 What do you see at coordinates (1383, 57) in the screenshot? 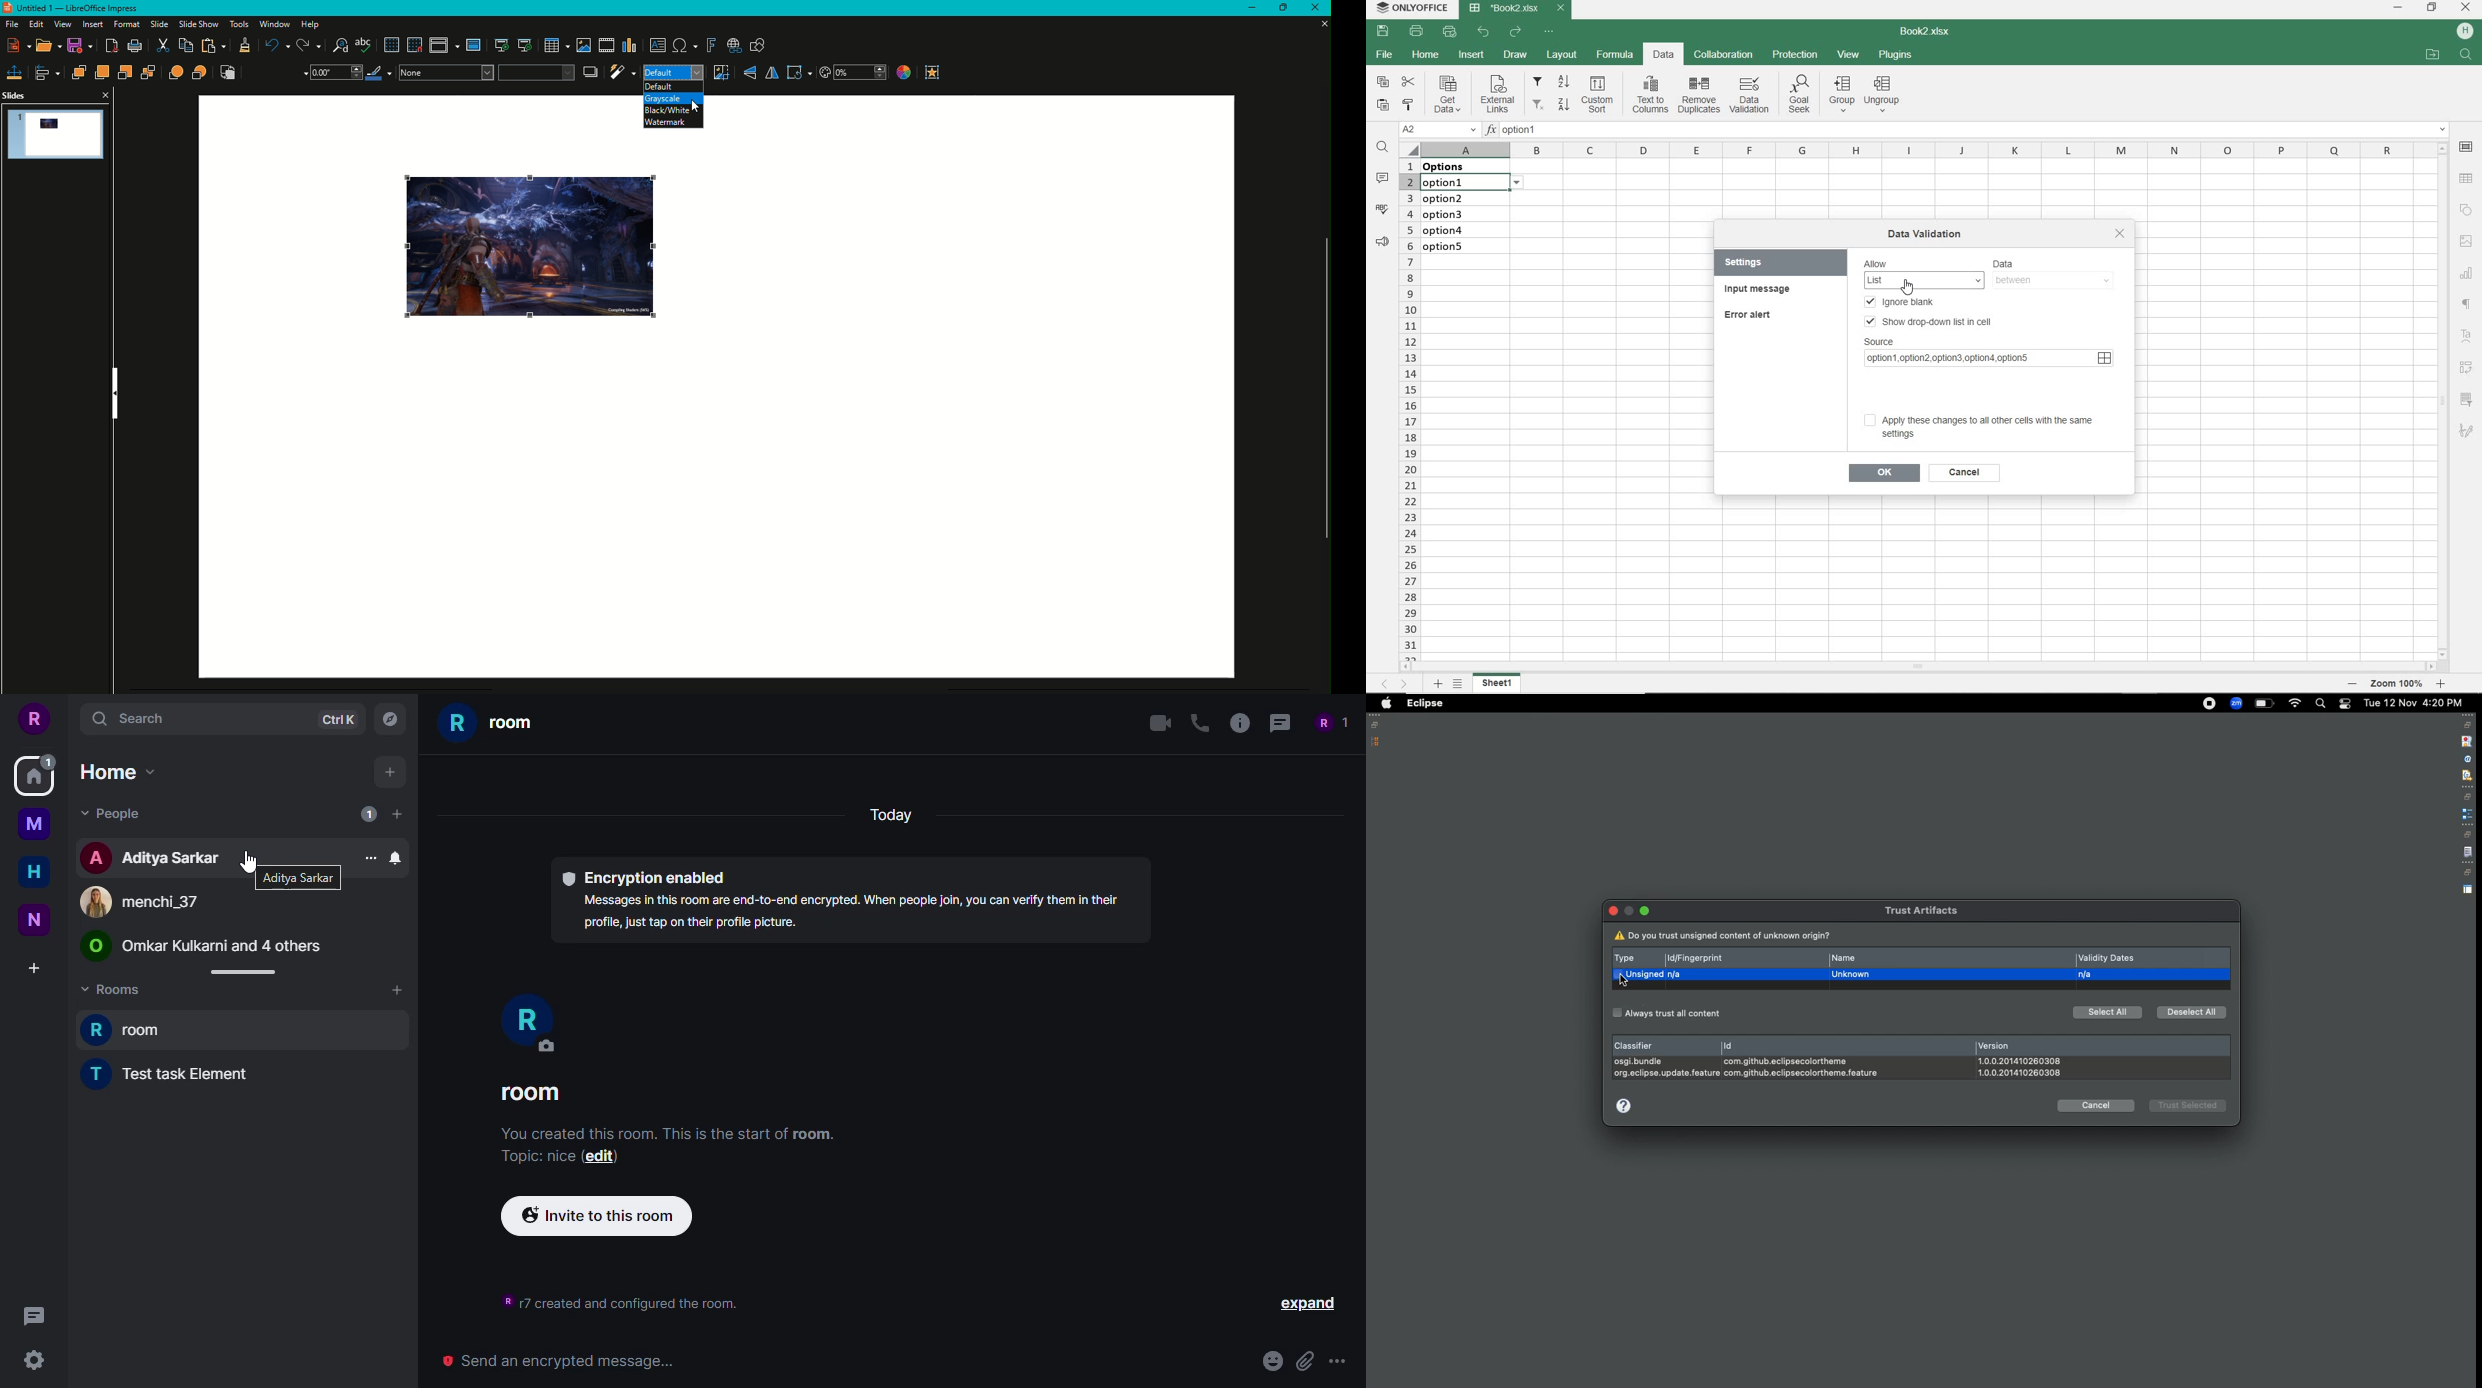
I see `FILE` at bounding box center [1383, 57].